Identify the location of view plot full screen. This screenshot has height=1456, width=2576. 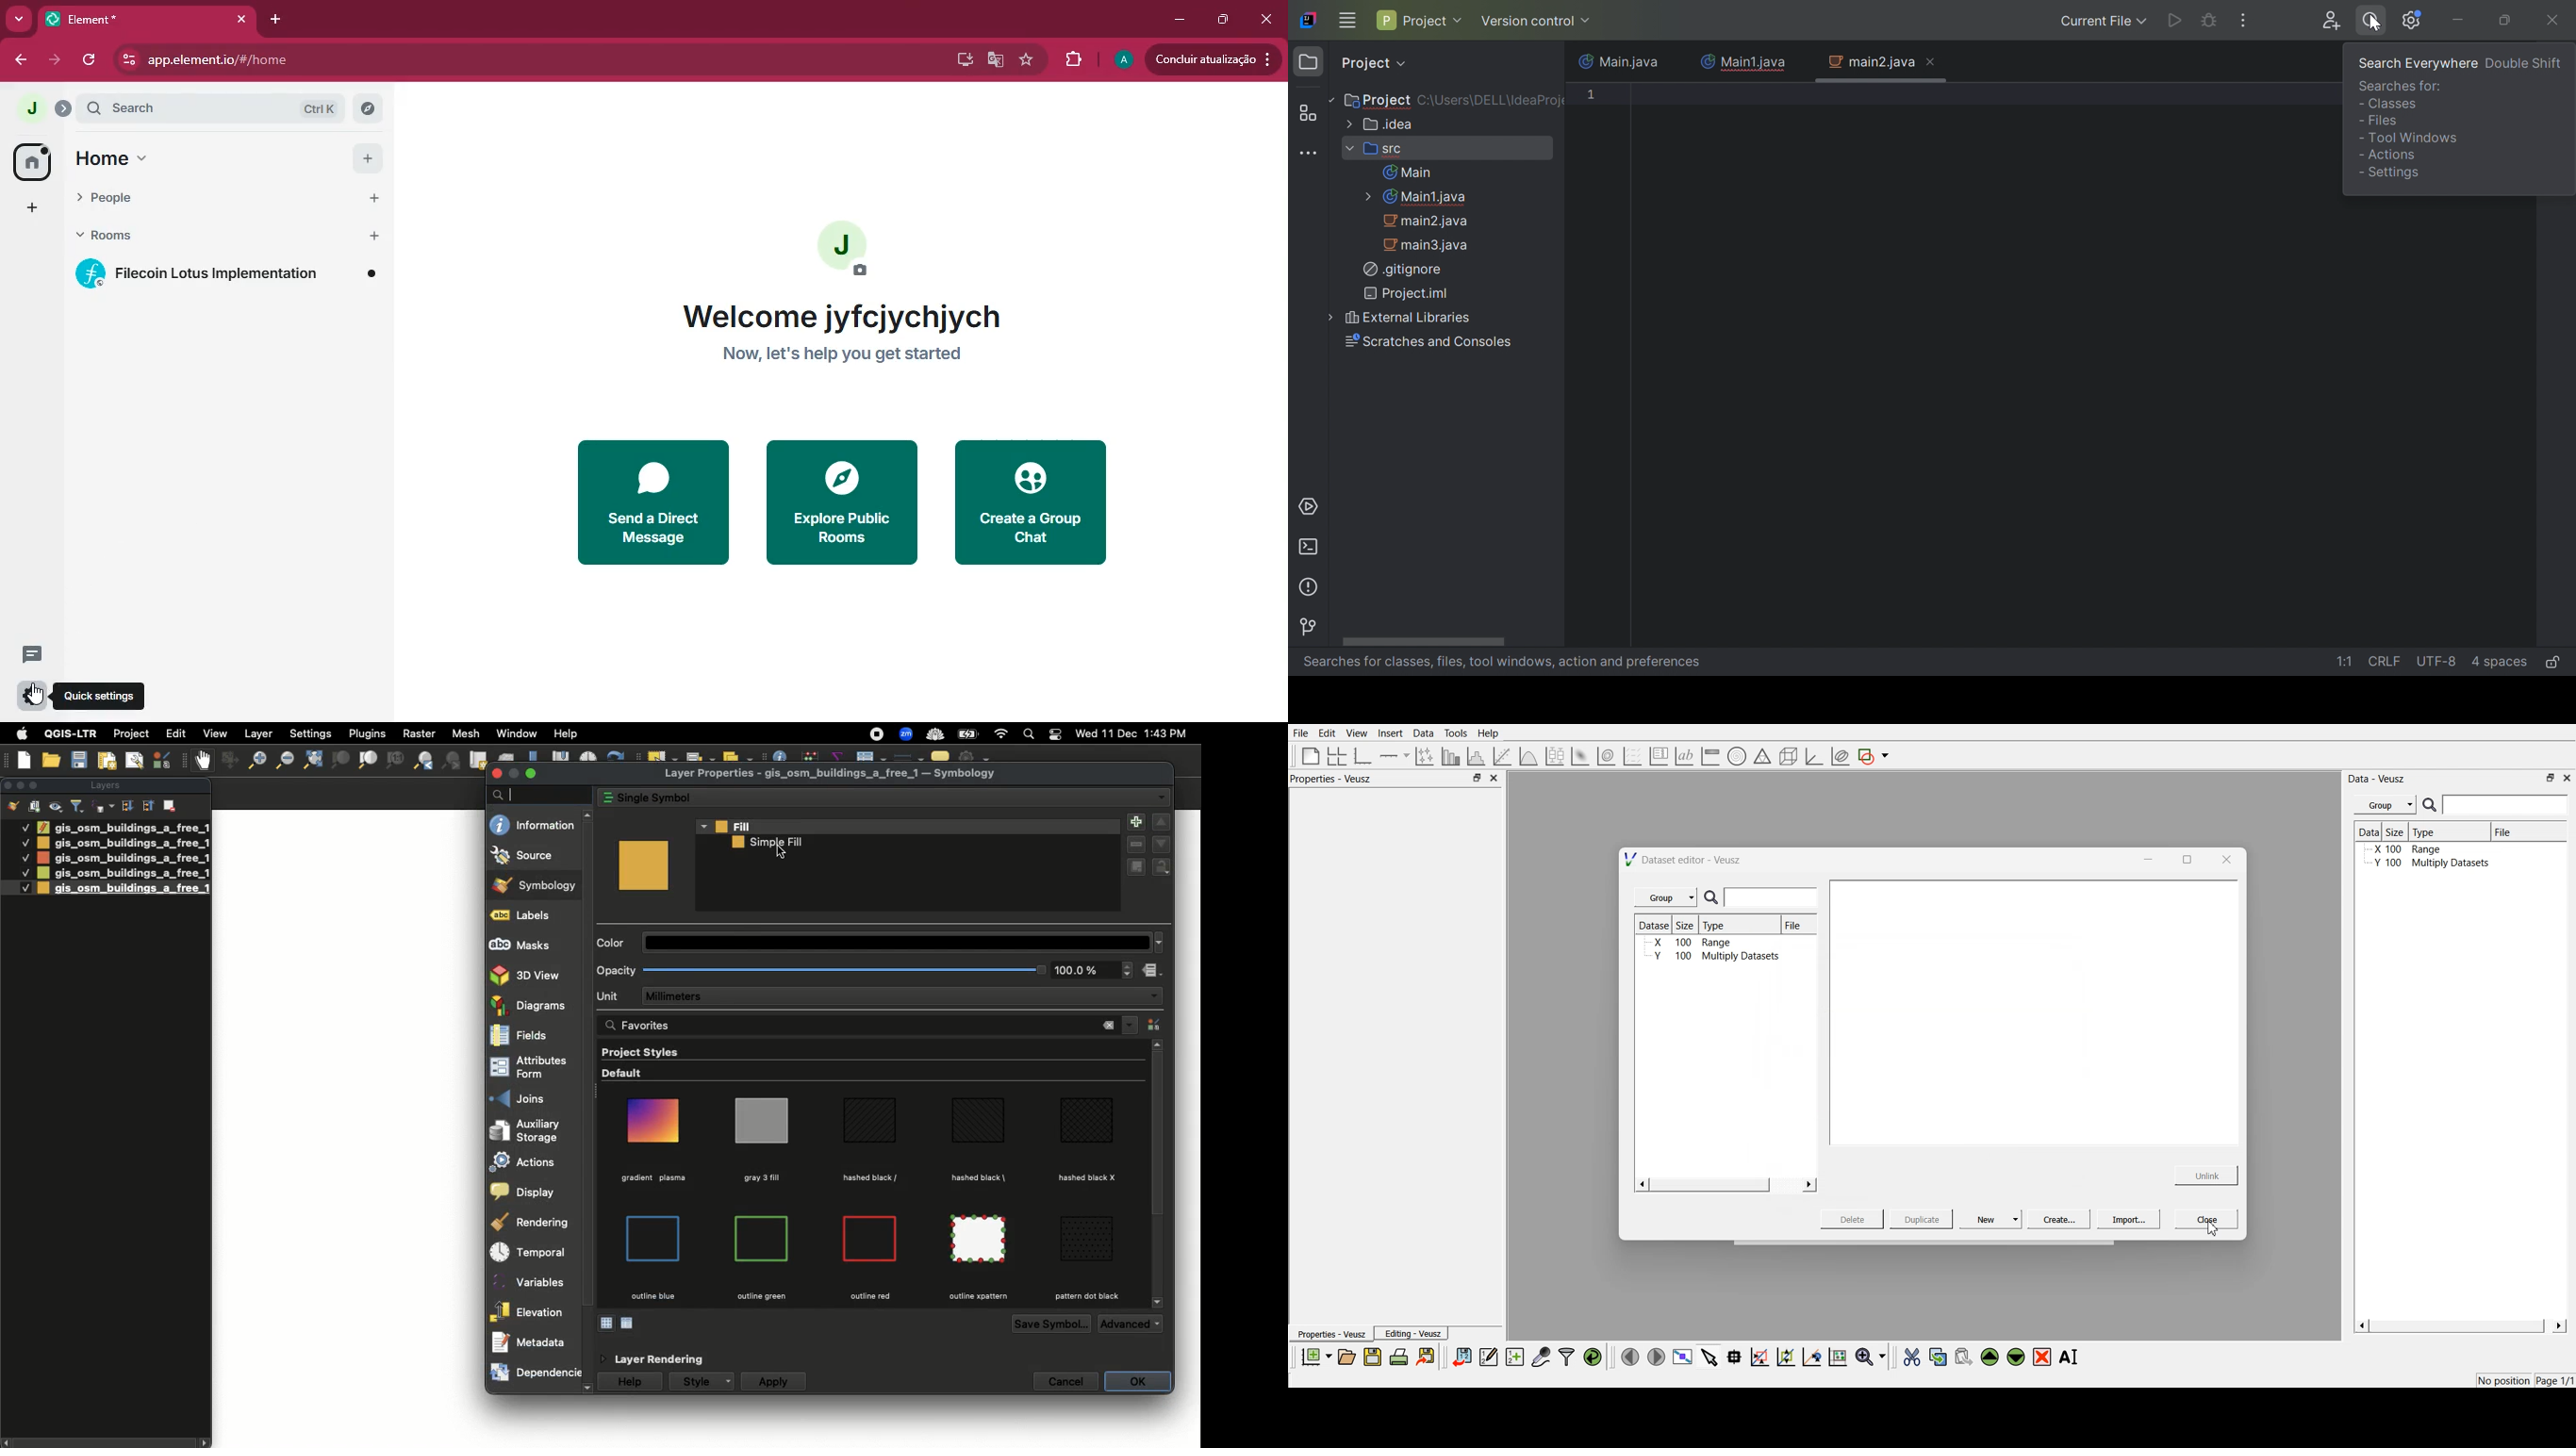
(1682, 1357).